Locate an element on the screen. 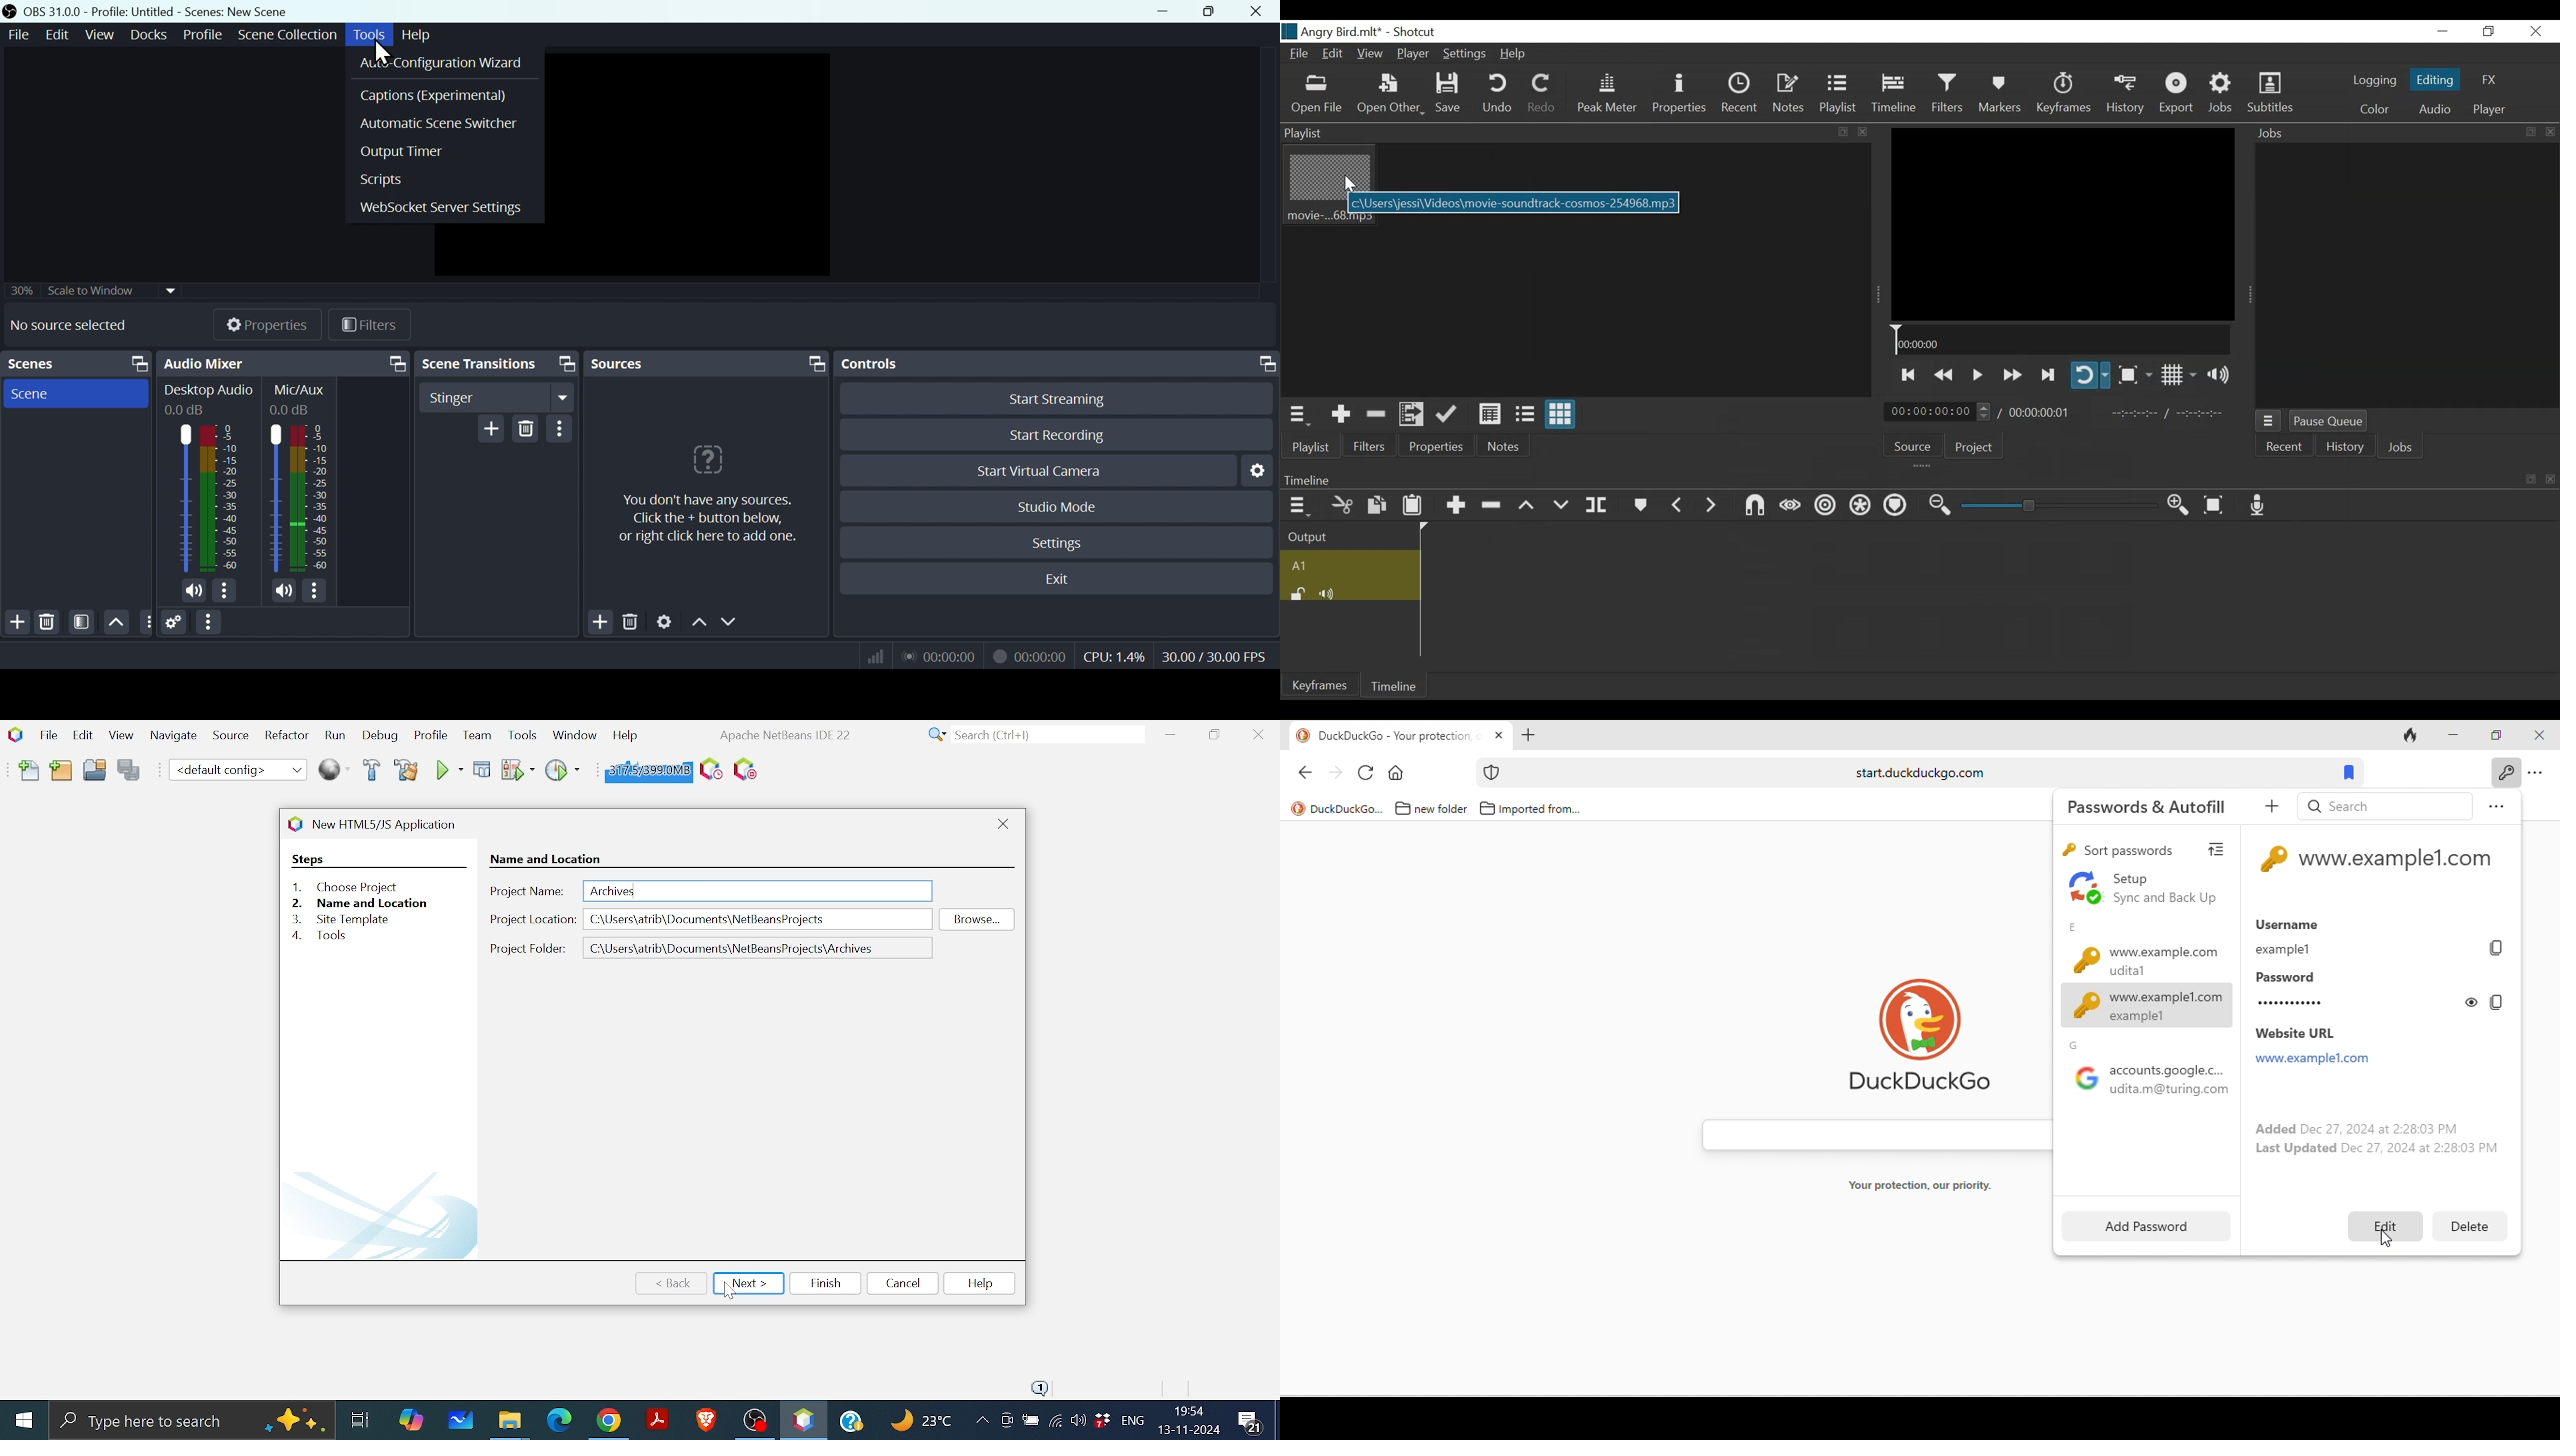 This screenshot has height=1456, width=2576. resize is located at coordinates (2529, 479).